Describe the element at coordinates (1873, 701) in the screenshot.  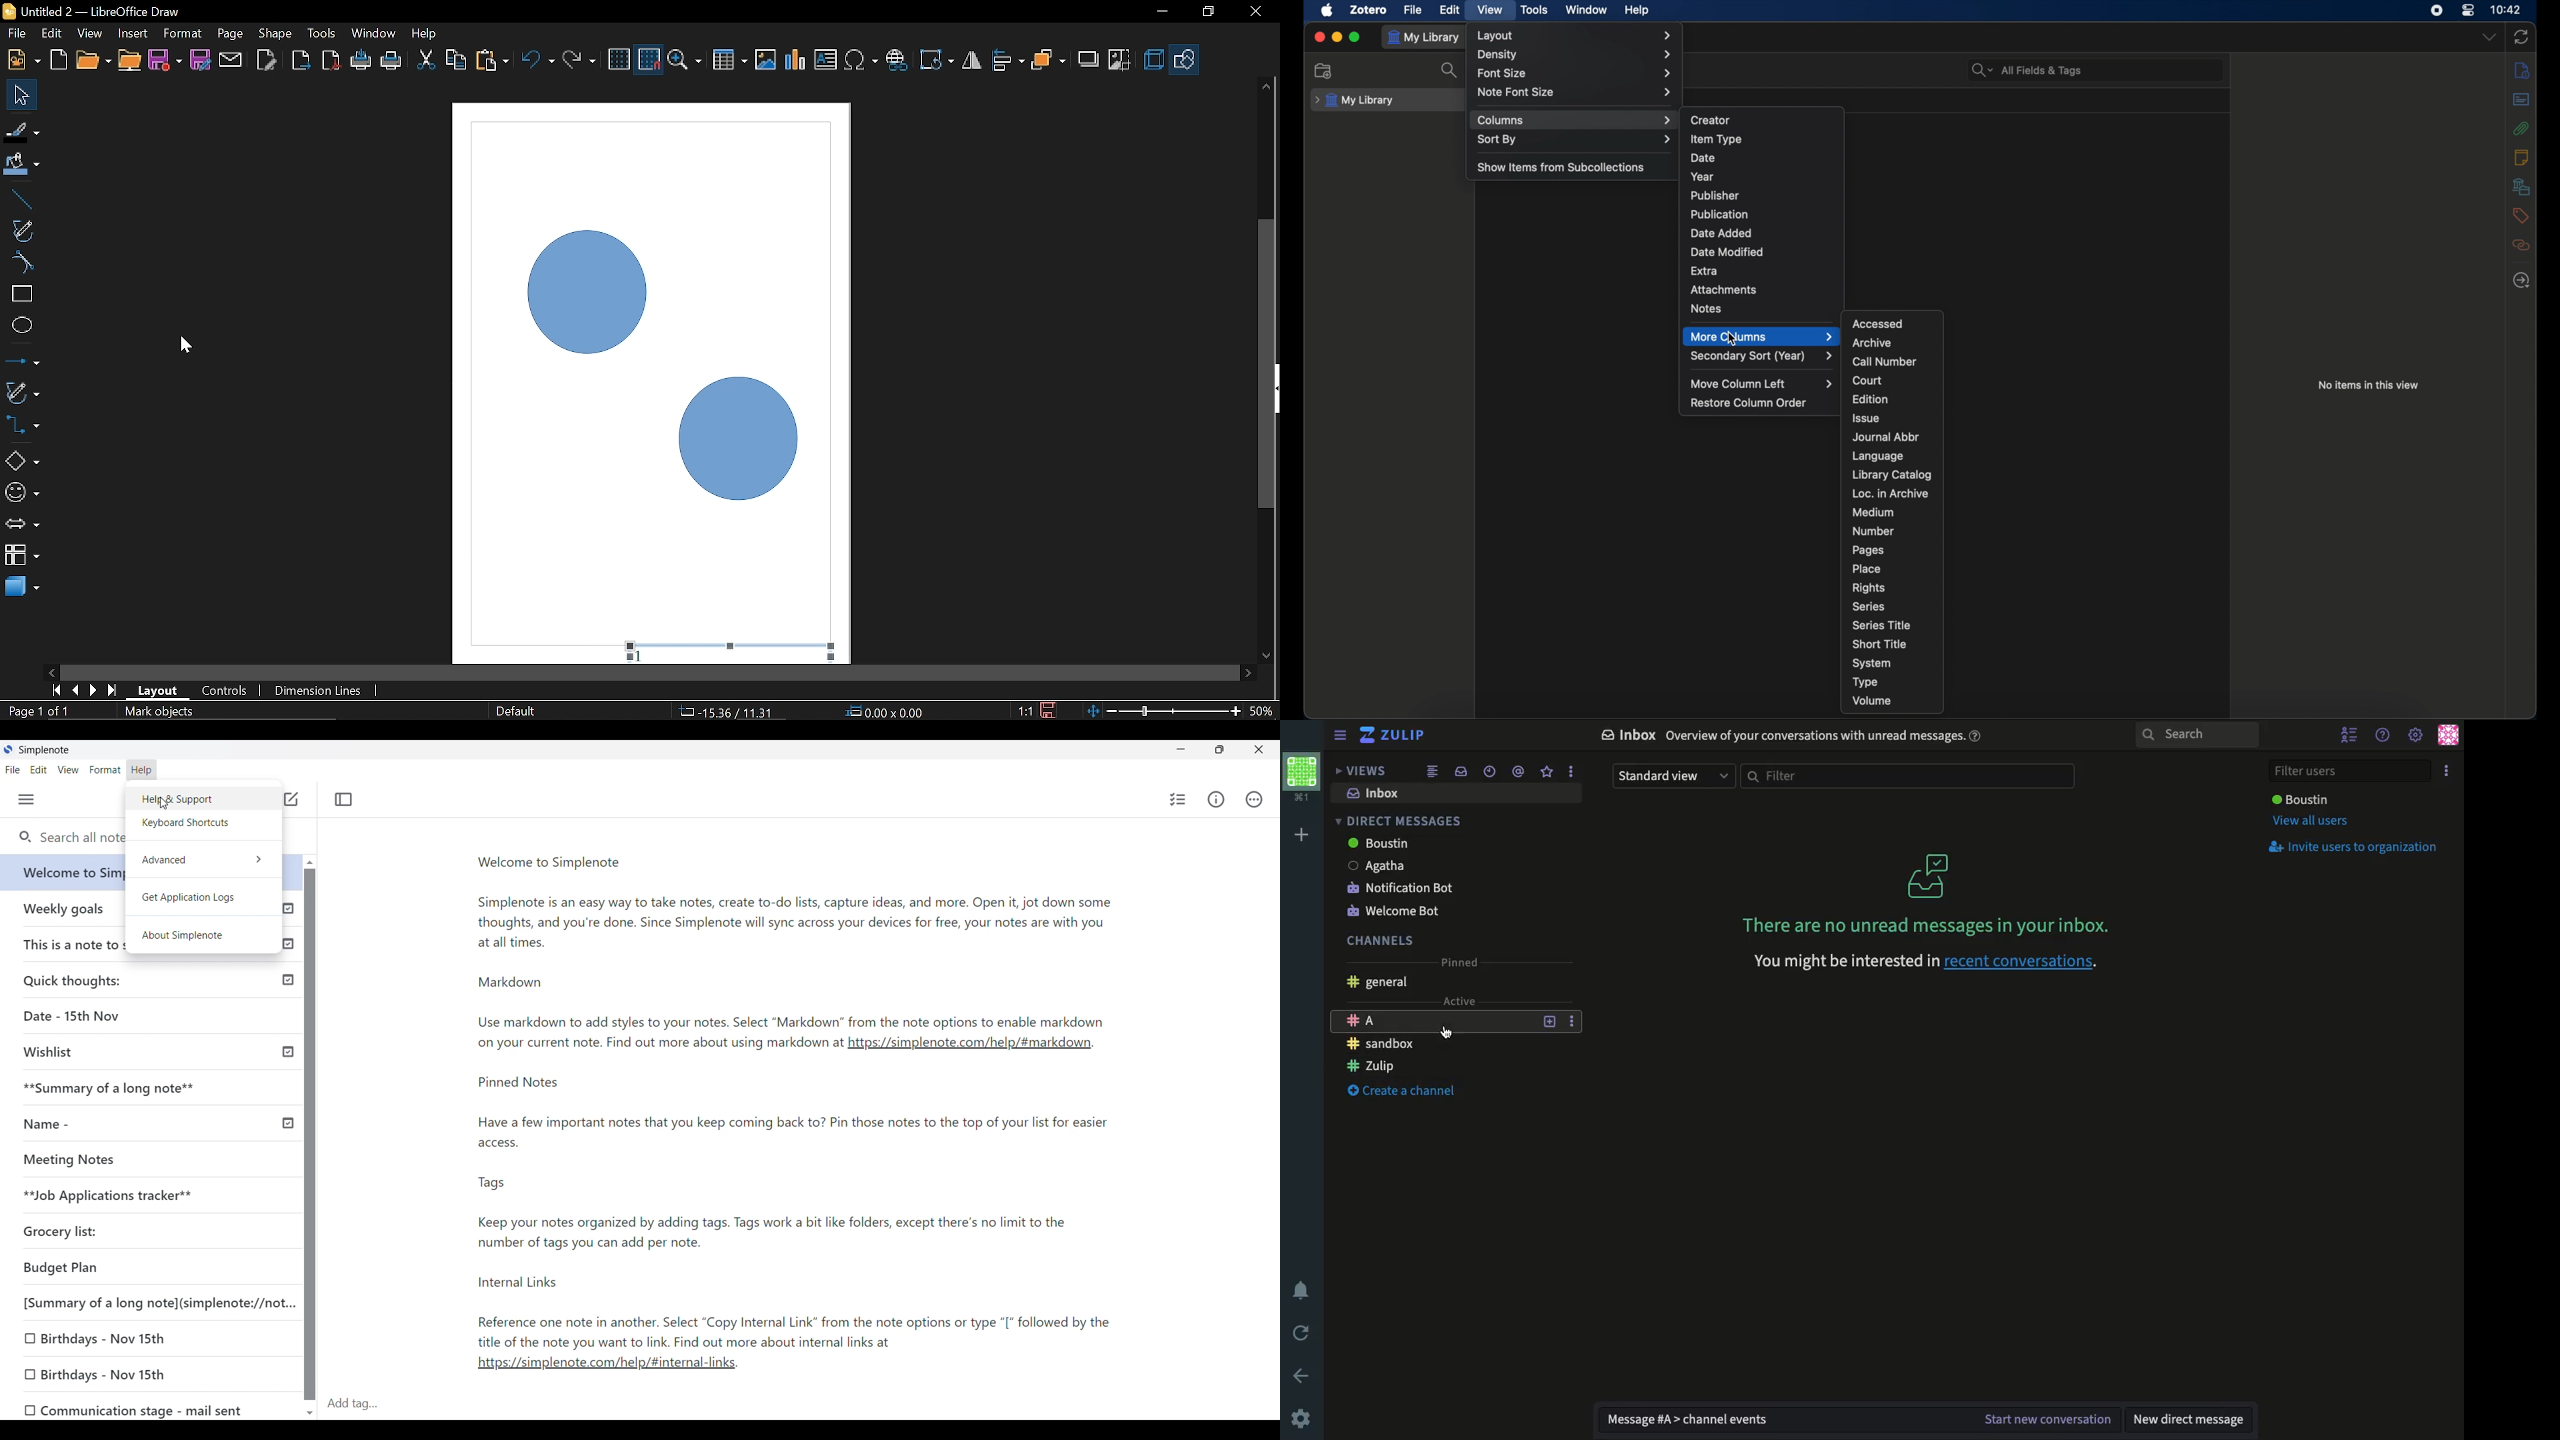
I see `volume` at that location.